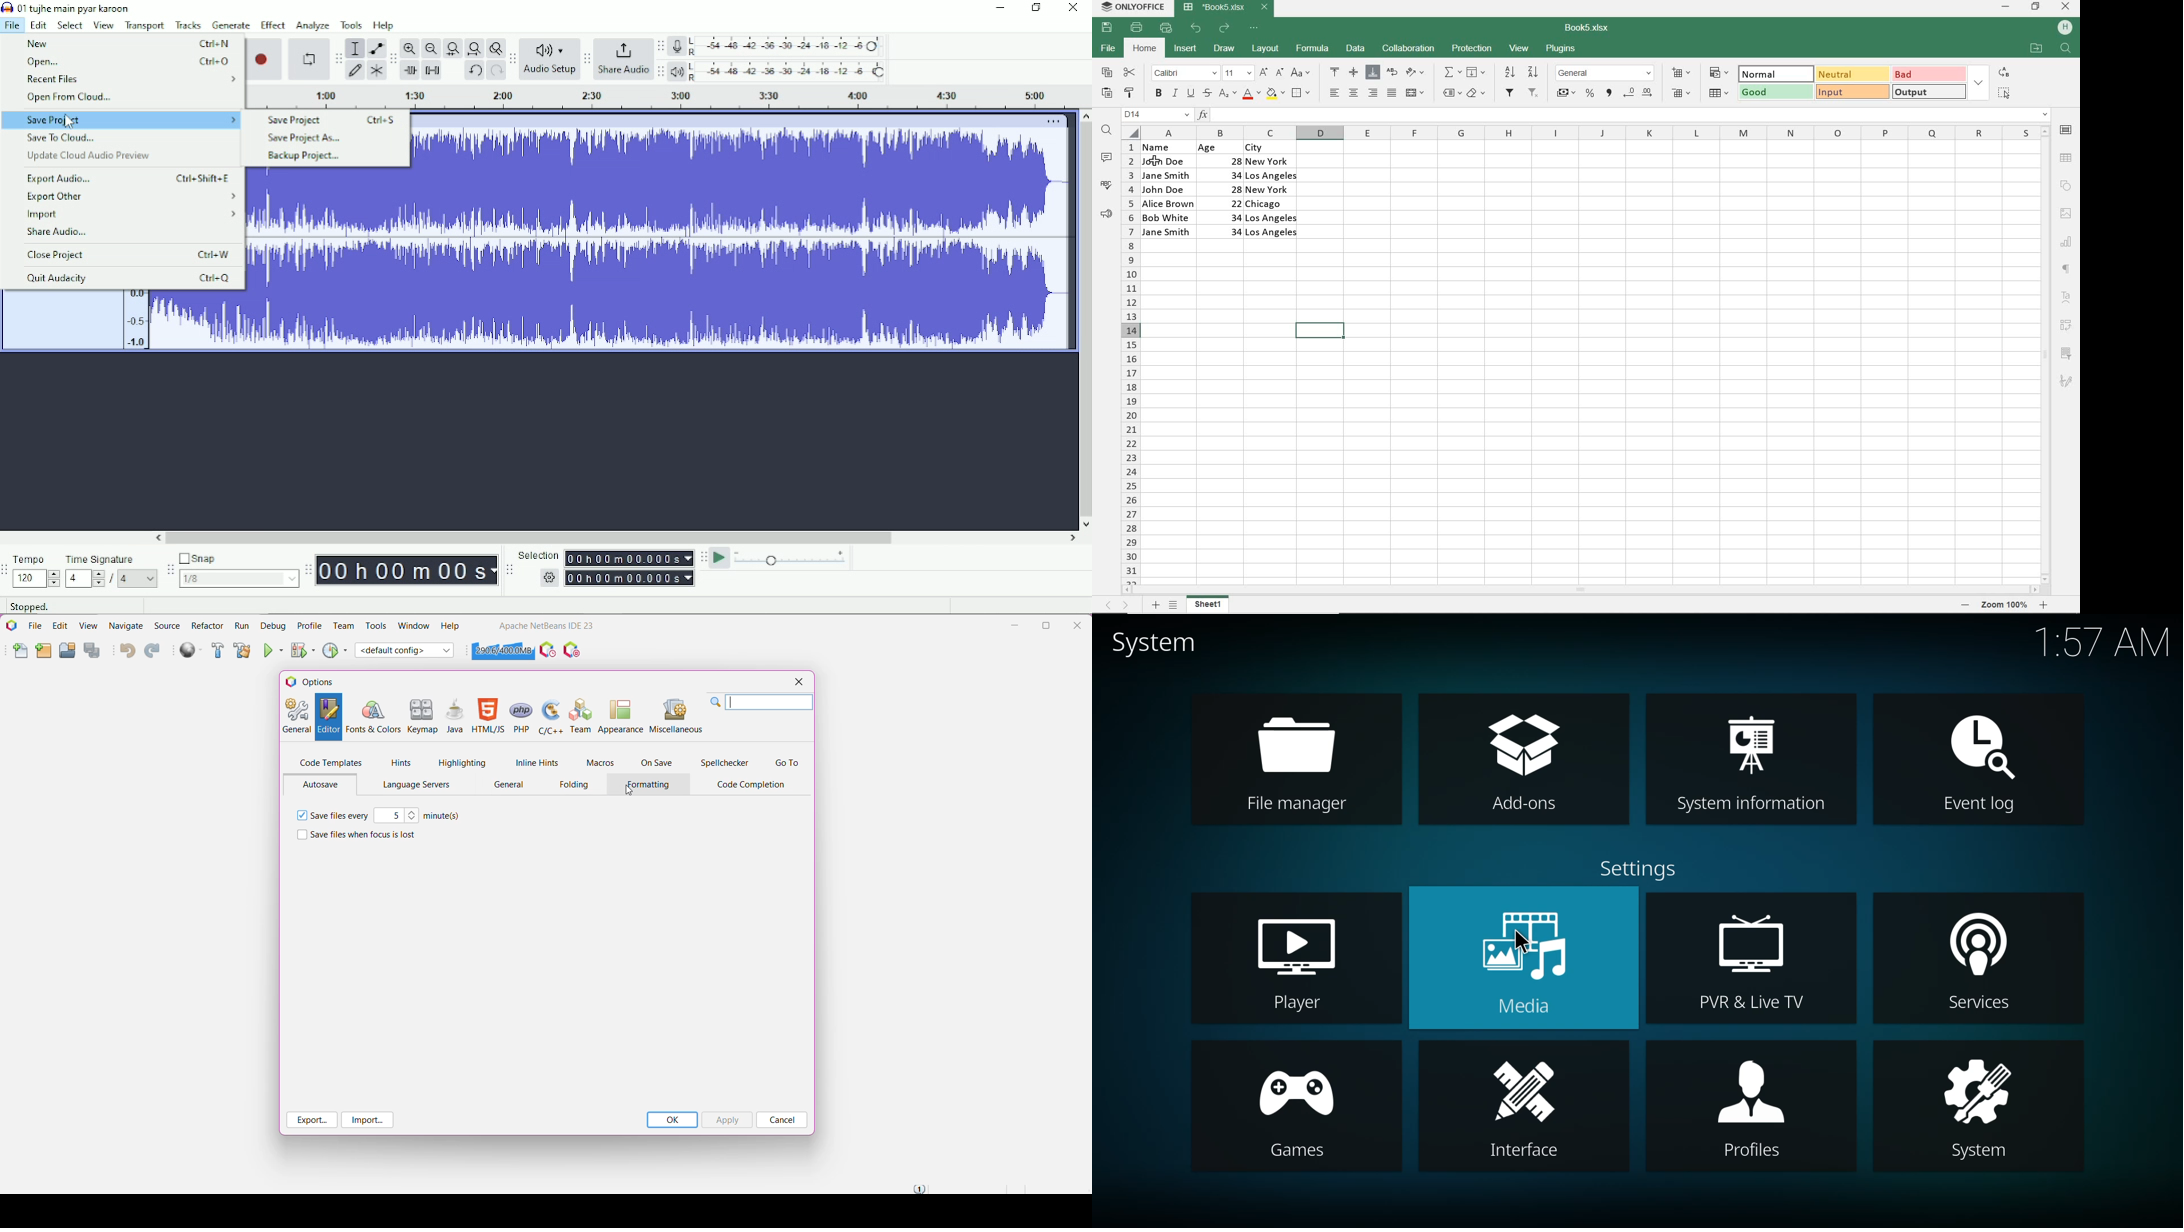 The width and height of the screenshot is (2184, 1232). What do you see at coordinates (1353, 94) in the screenshot?
I see `ALIGN CENTER` at bounding box center [1353, 94].